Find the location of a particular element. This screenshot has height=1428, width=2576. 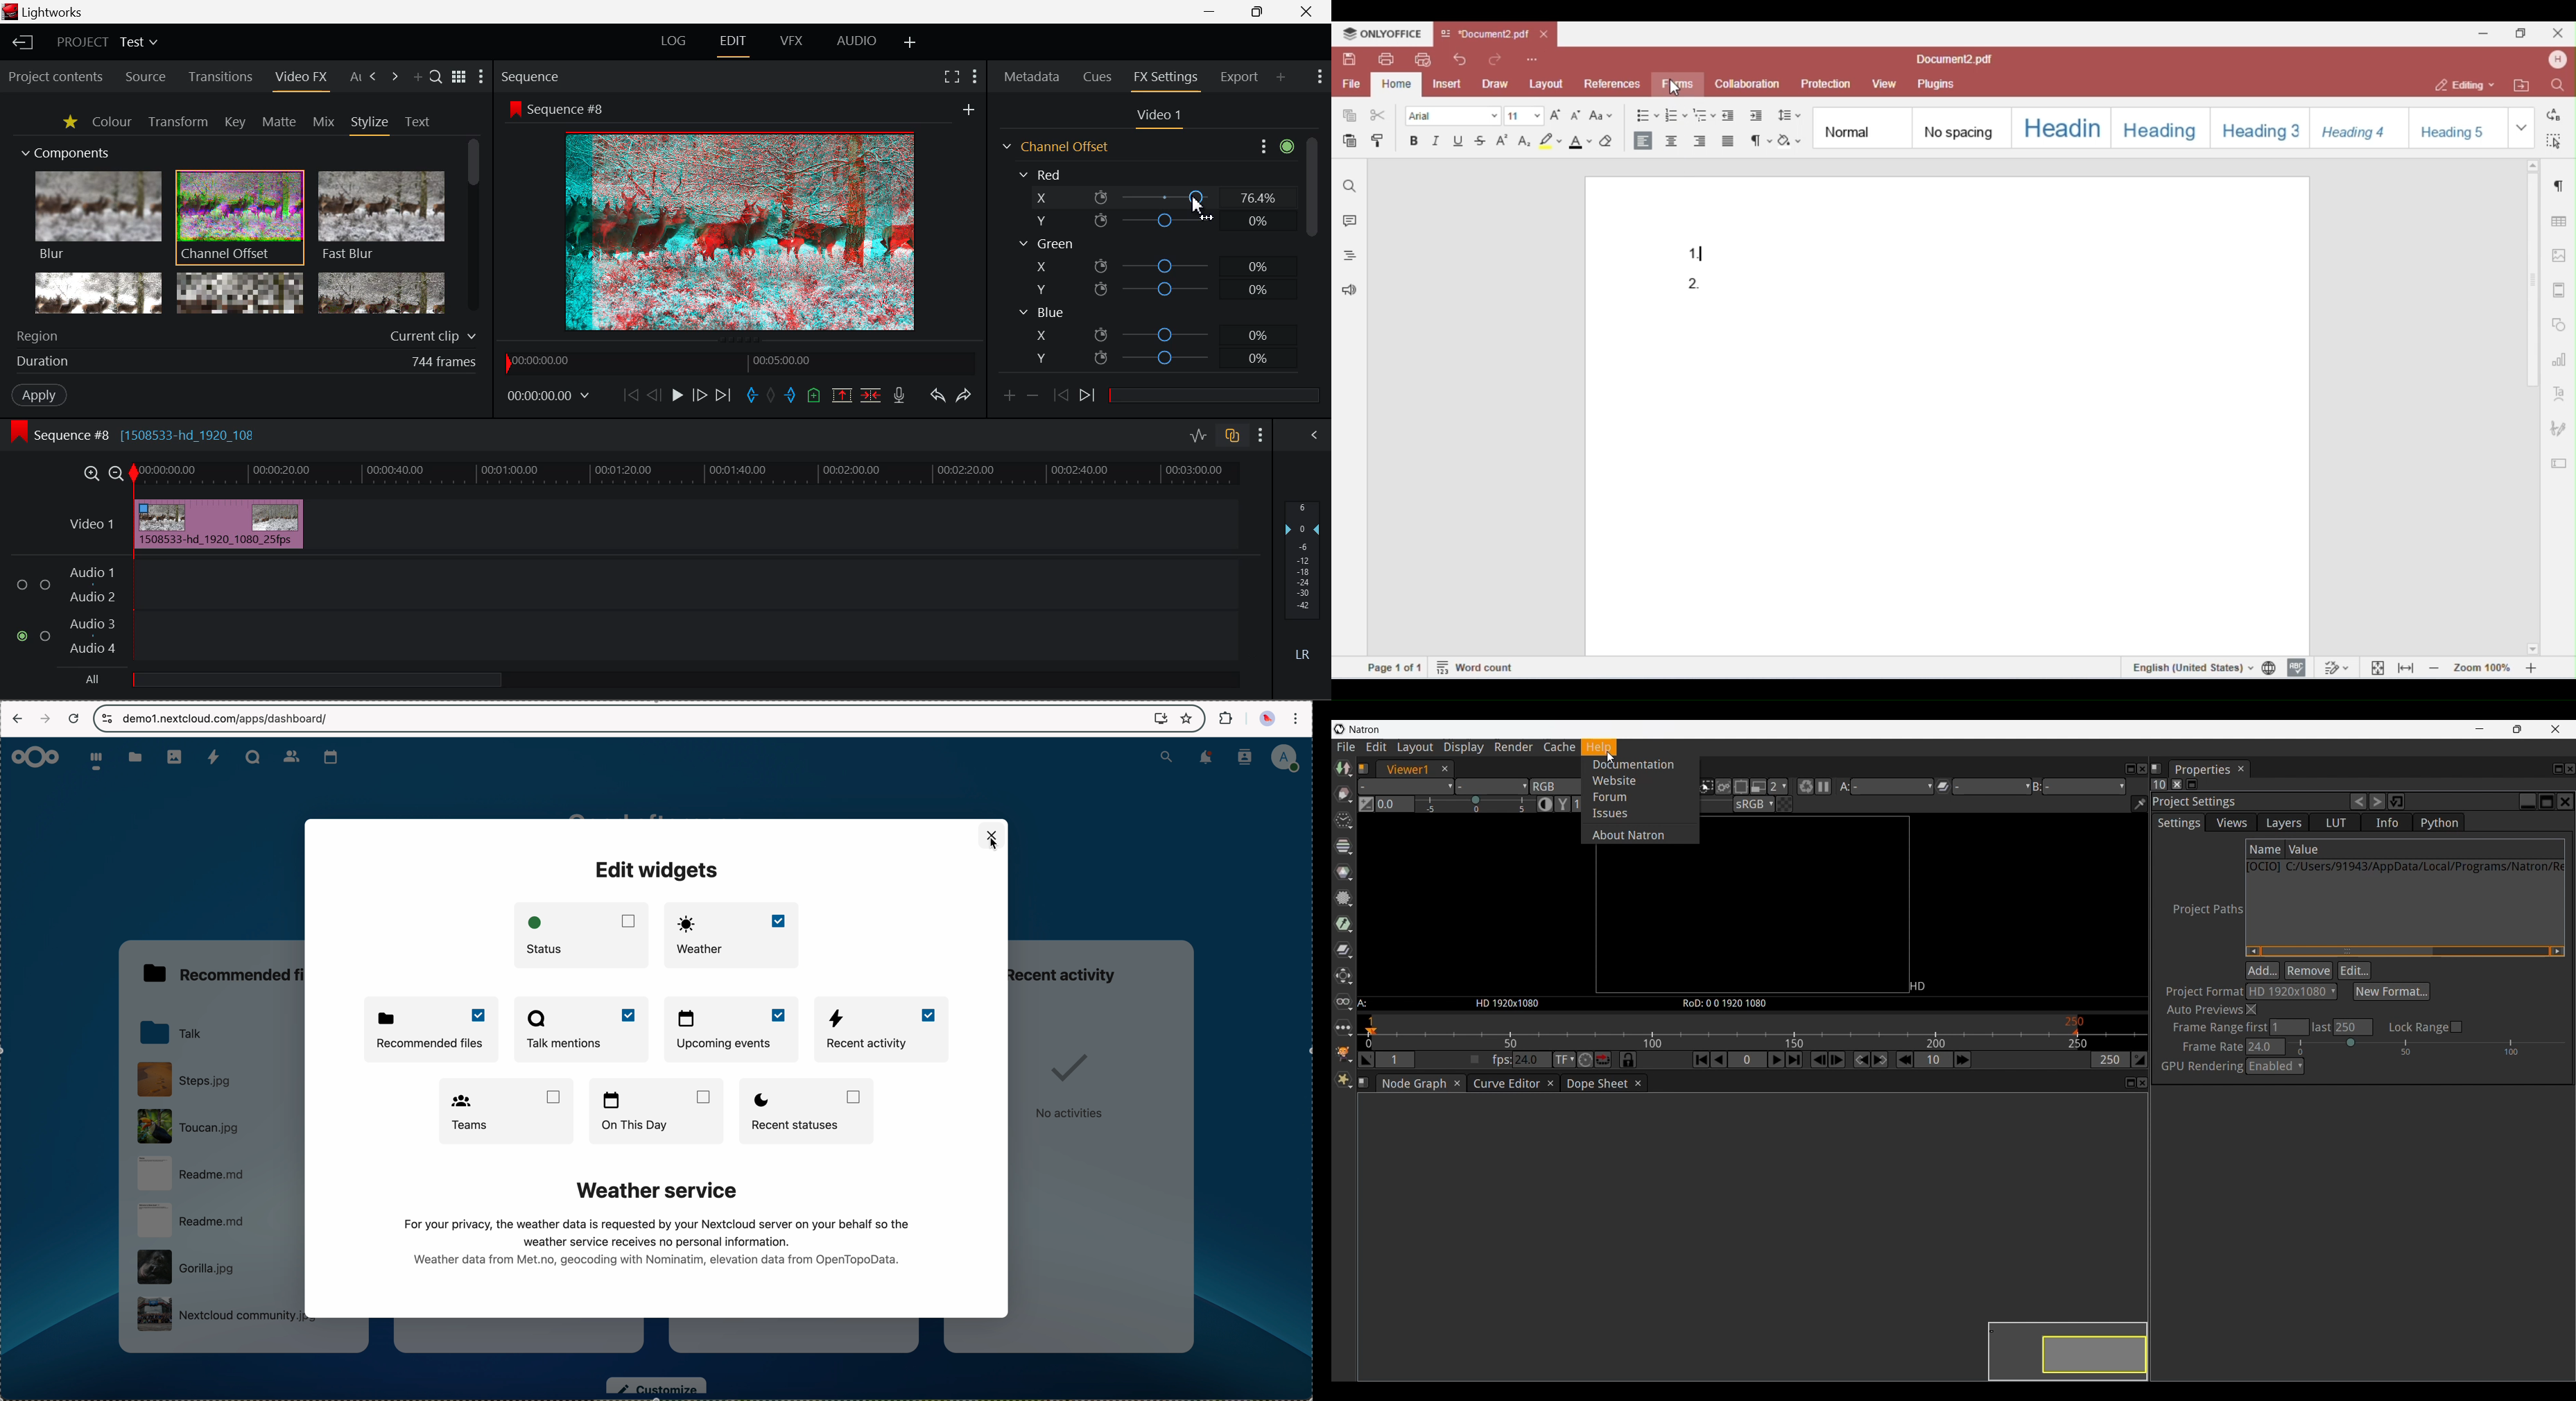

search is located at coordinates (1168, 756).